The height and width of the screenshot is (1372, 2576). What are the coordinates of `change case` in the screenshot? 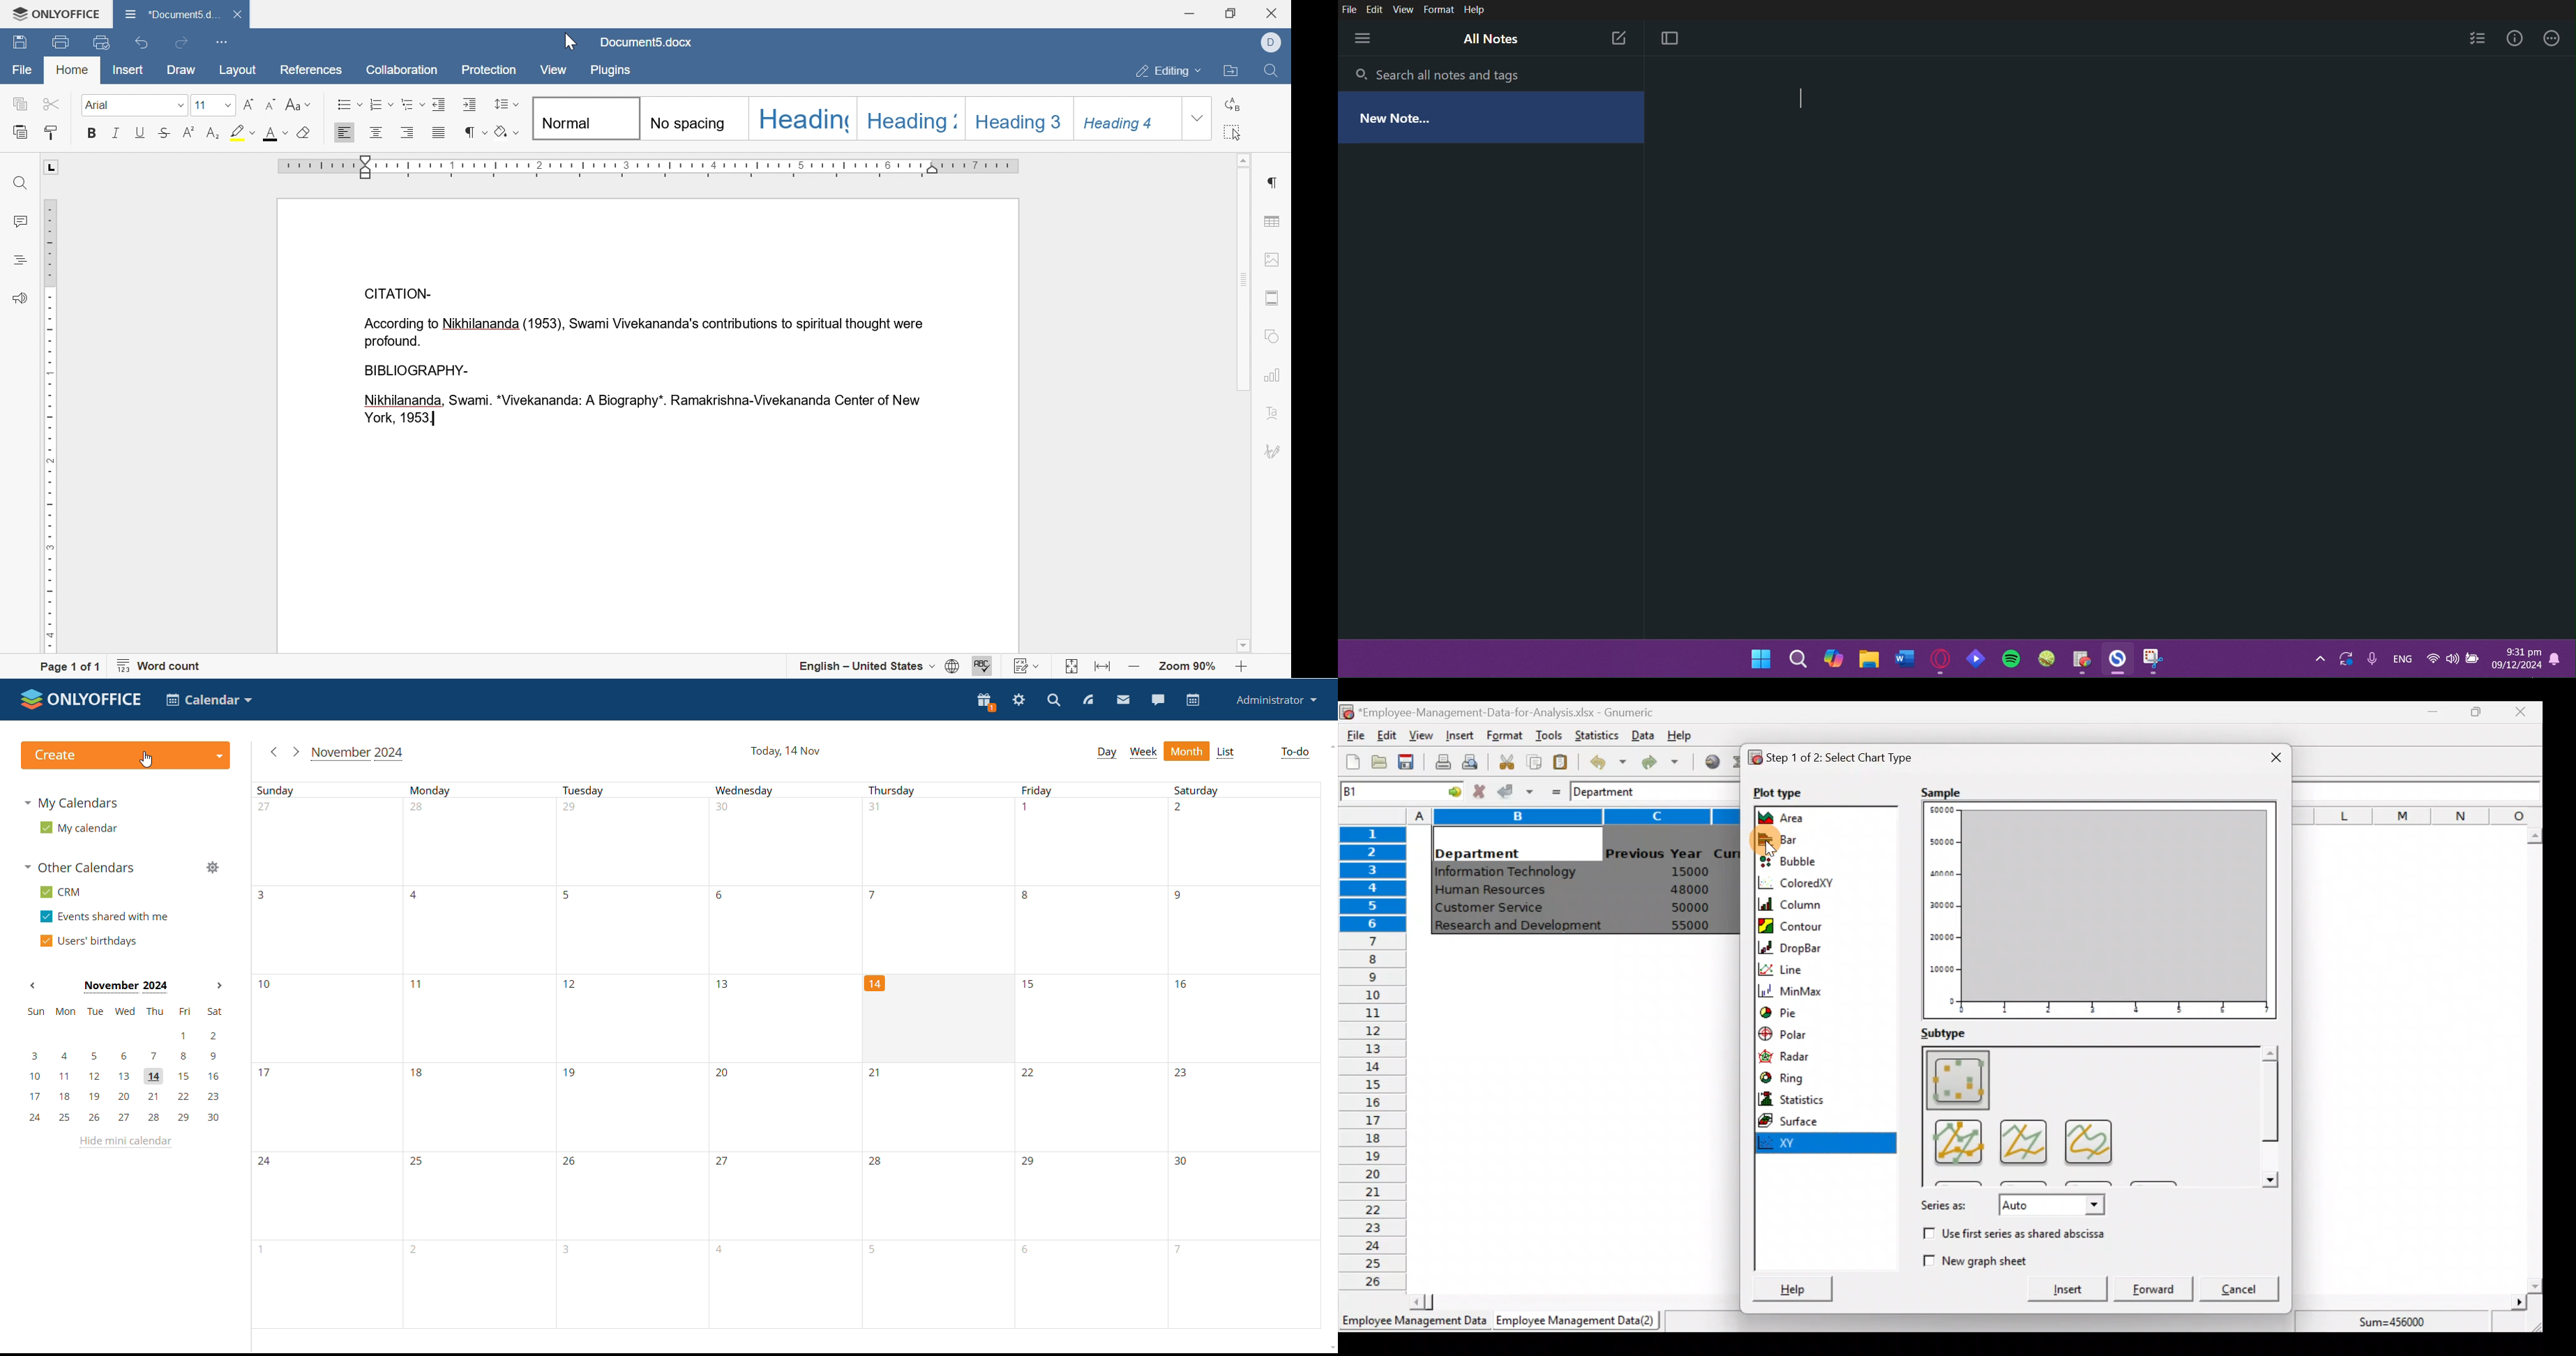 It's located at (300, 104).